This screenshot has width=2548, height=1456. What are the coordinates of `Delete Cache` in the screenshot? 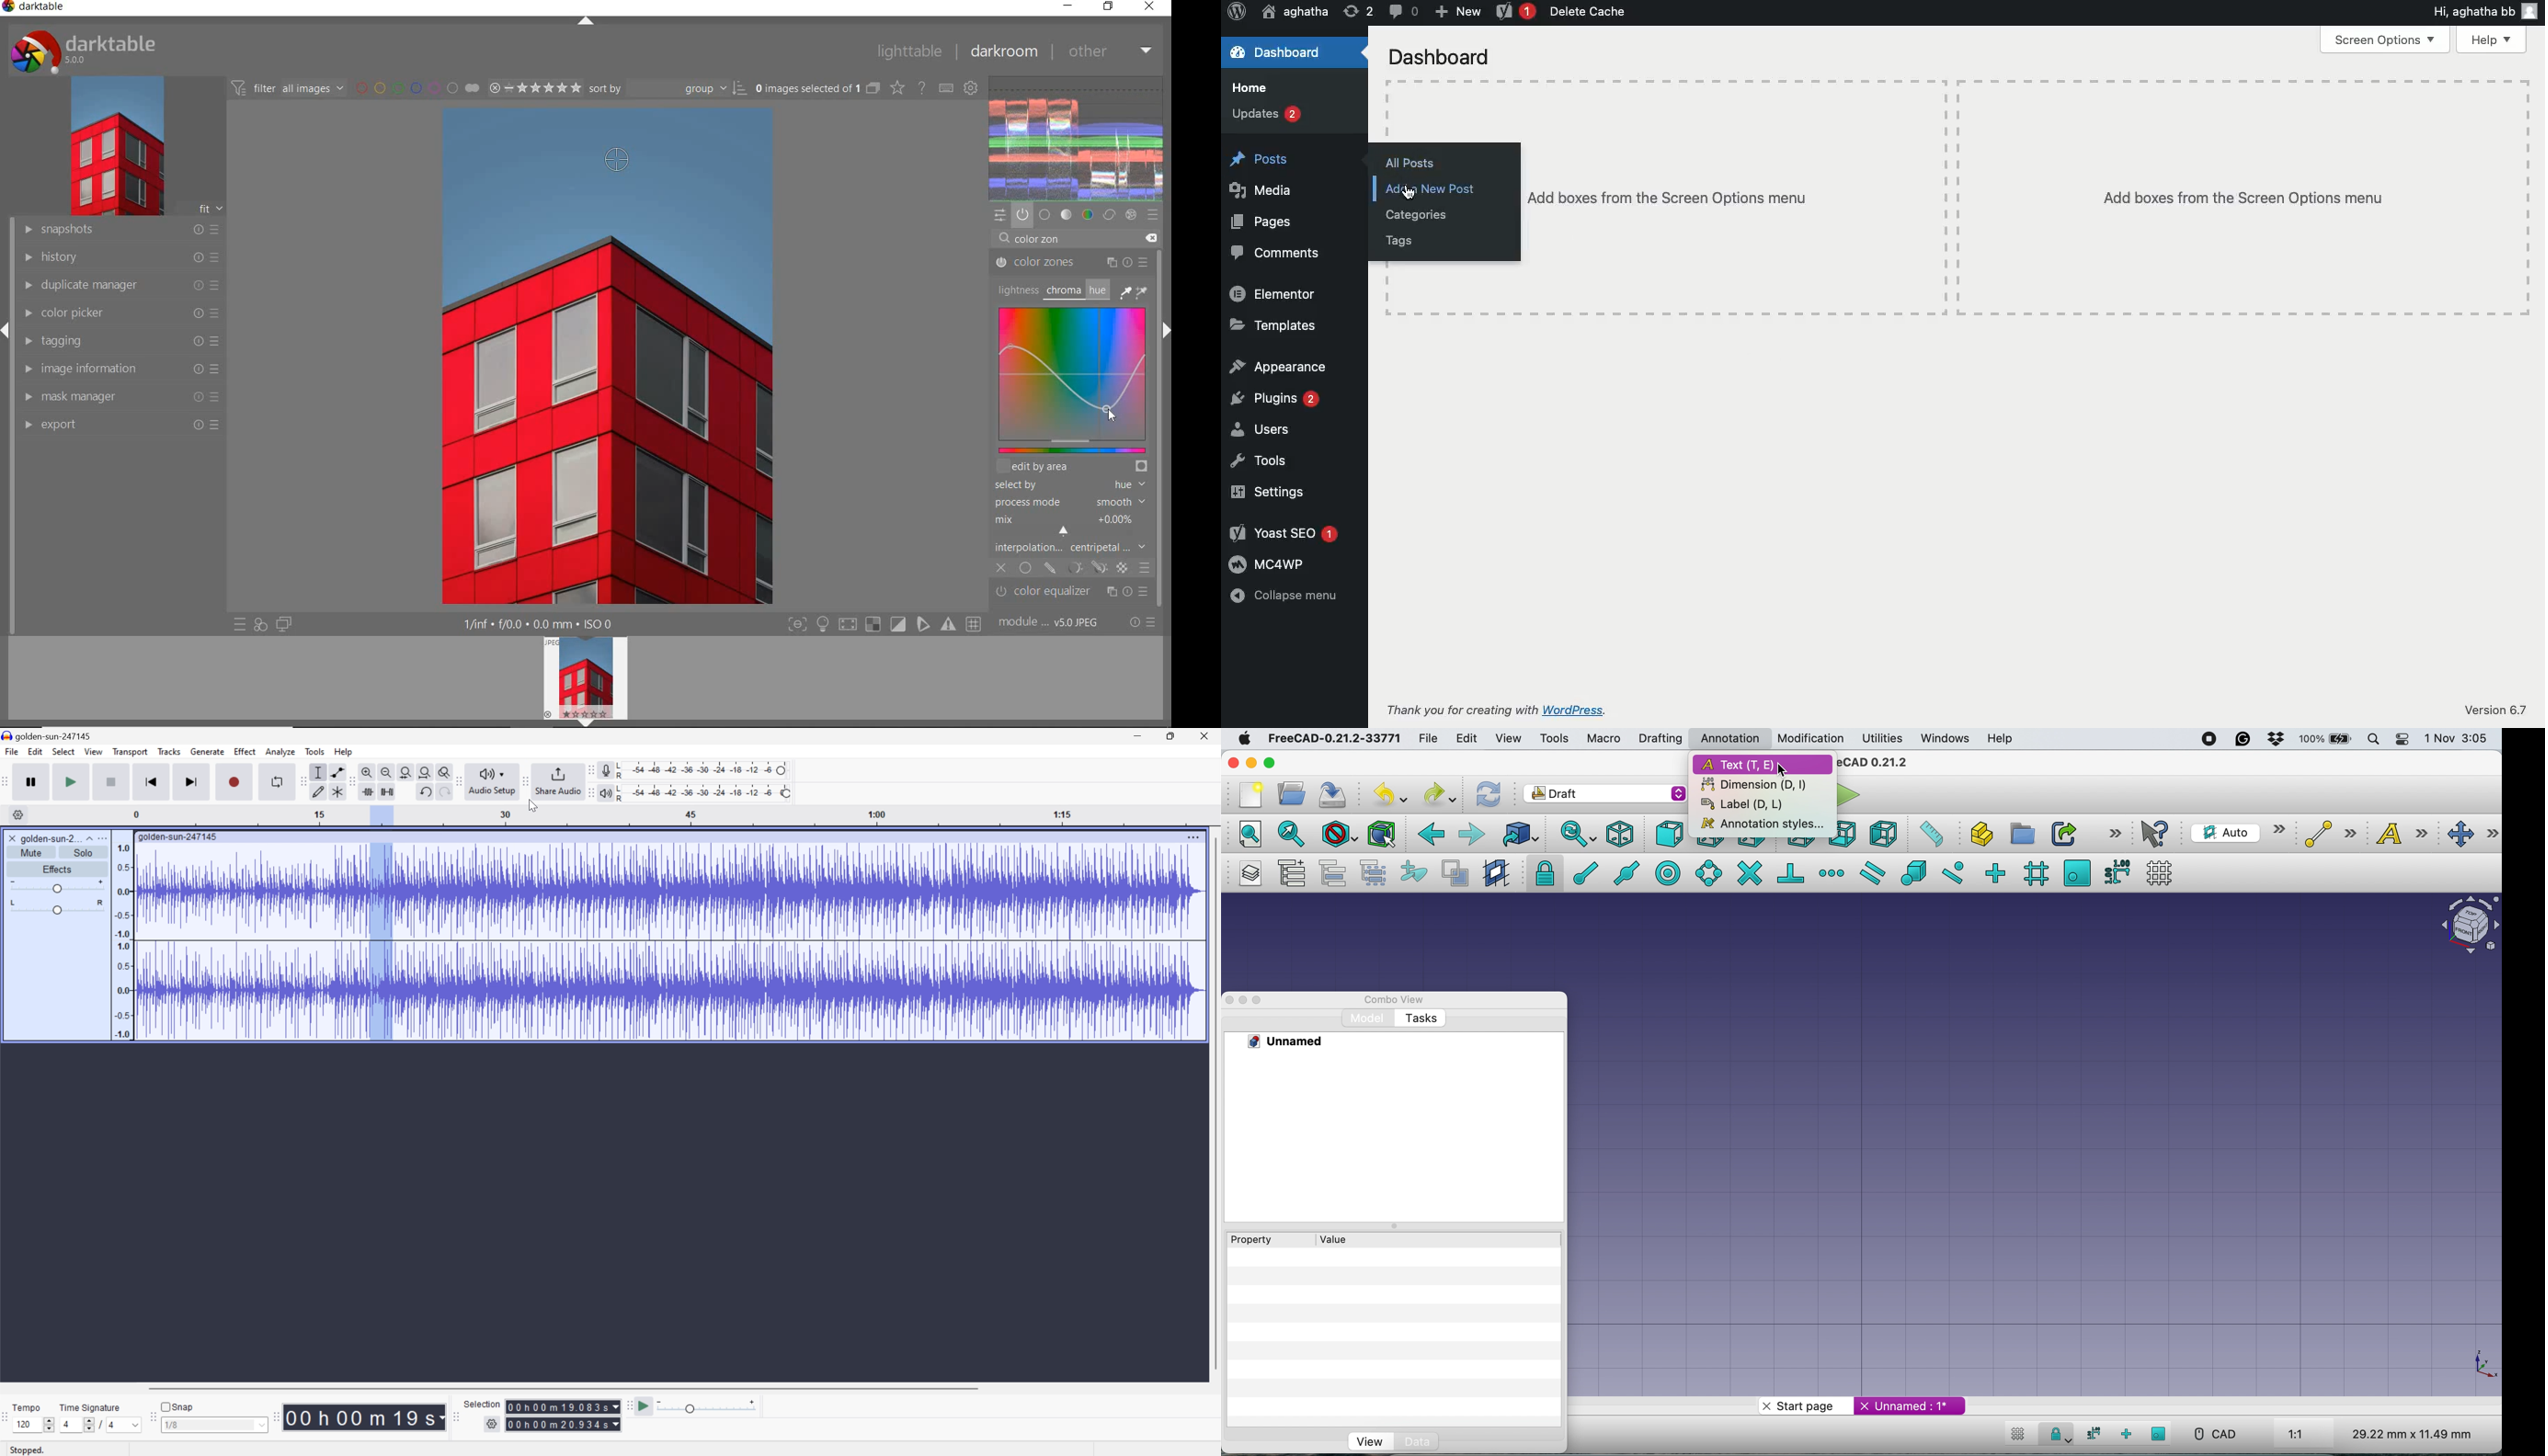 It's located at (1588, 13).